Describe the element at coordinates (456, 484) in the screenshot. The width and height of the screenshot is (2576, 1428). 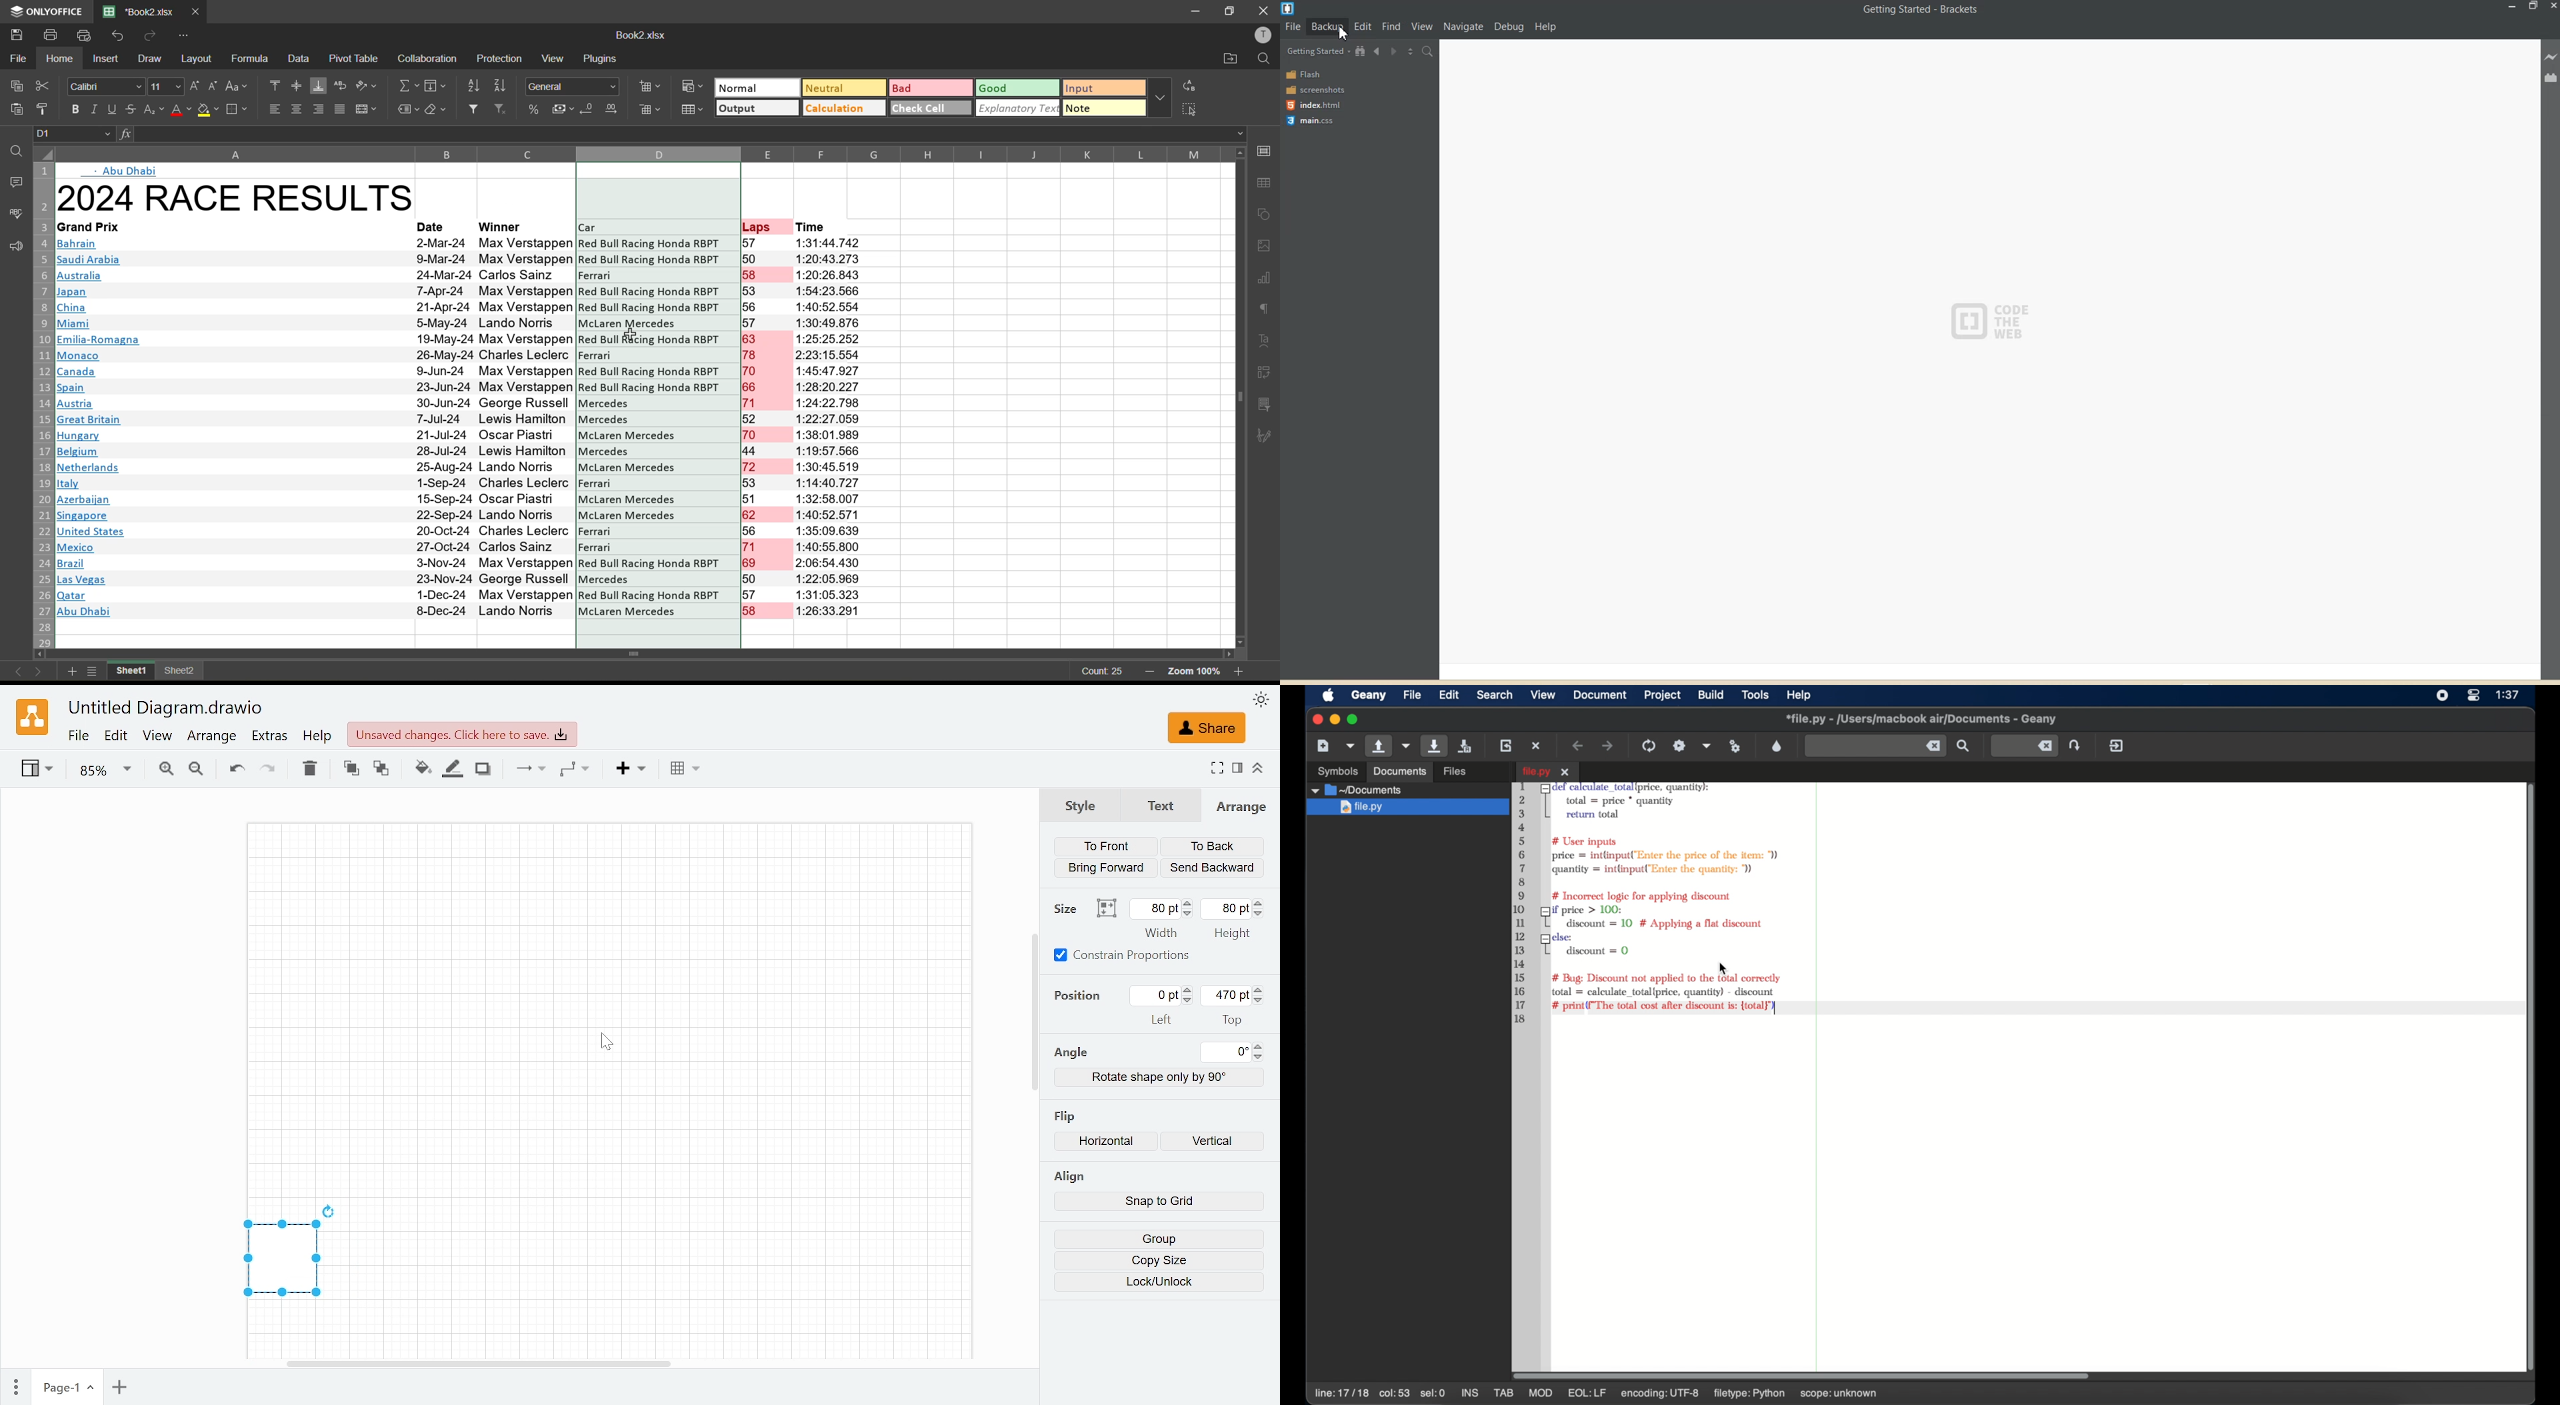
I see `italy 1-Sep-24 Charles Leclerc Ferrari 53 1:14:40.72` at that location.